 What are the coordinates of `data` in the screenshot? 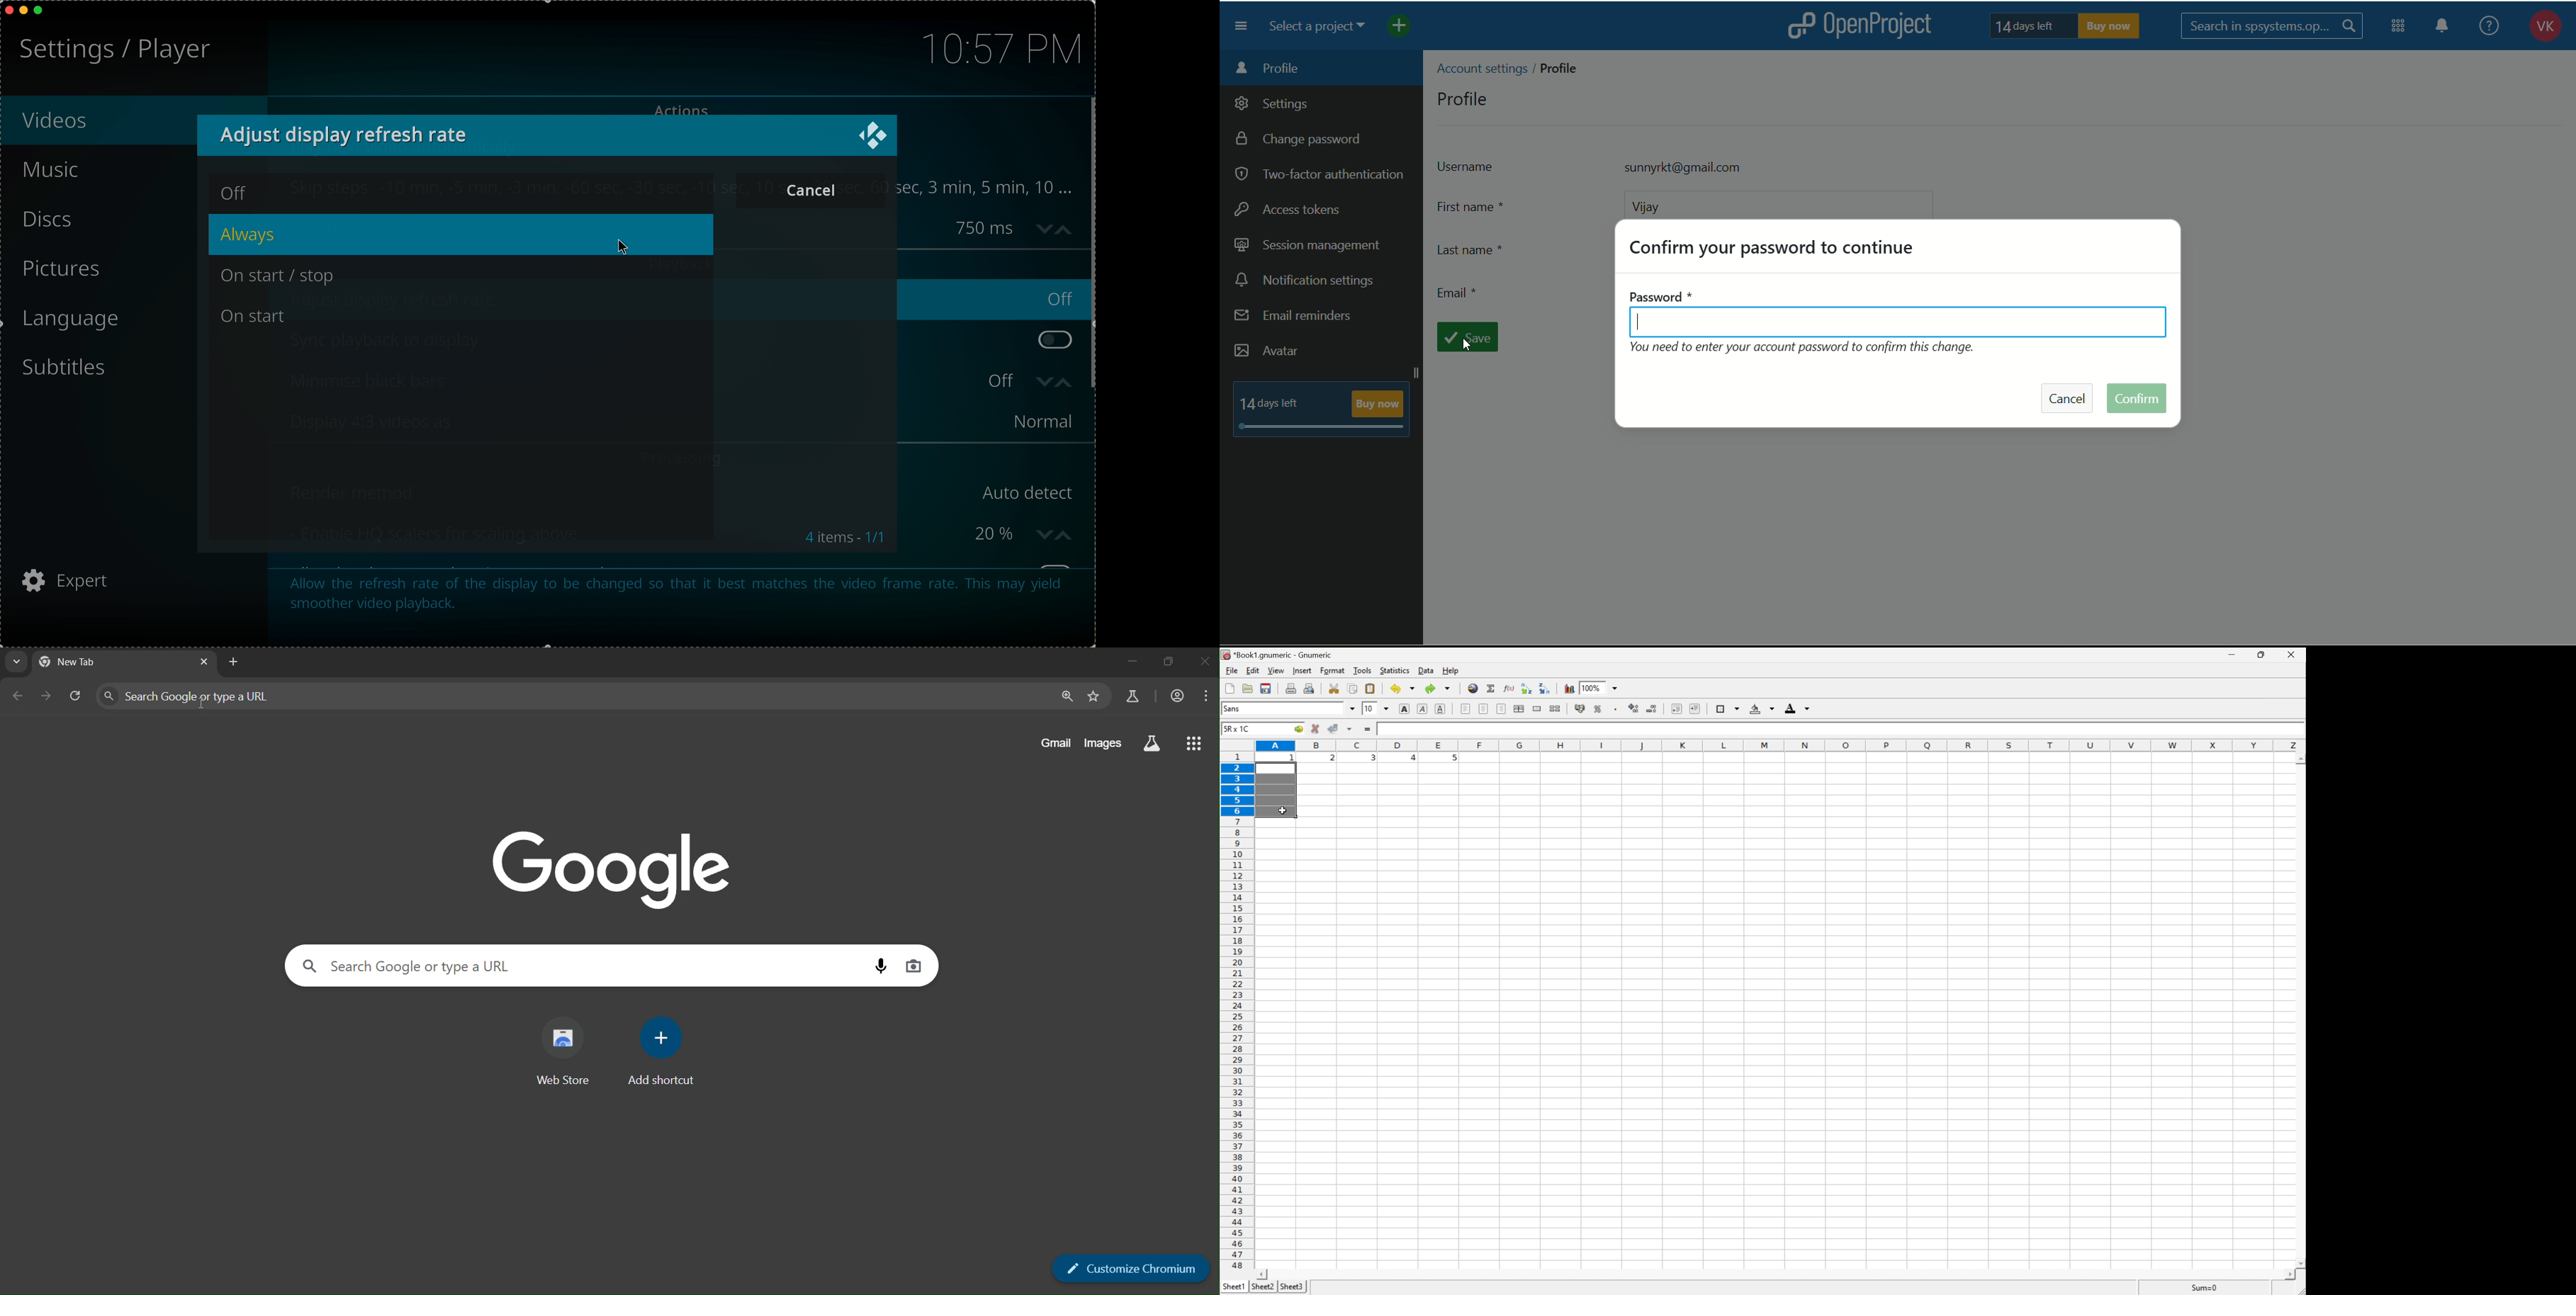 It's located at (1425, 670).